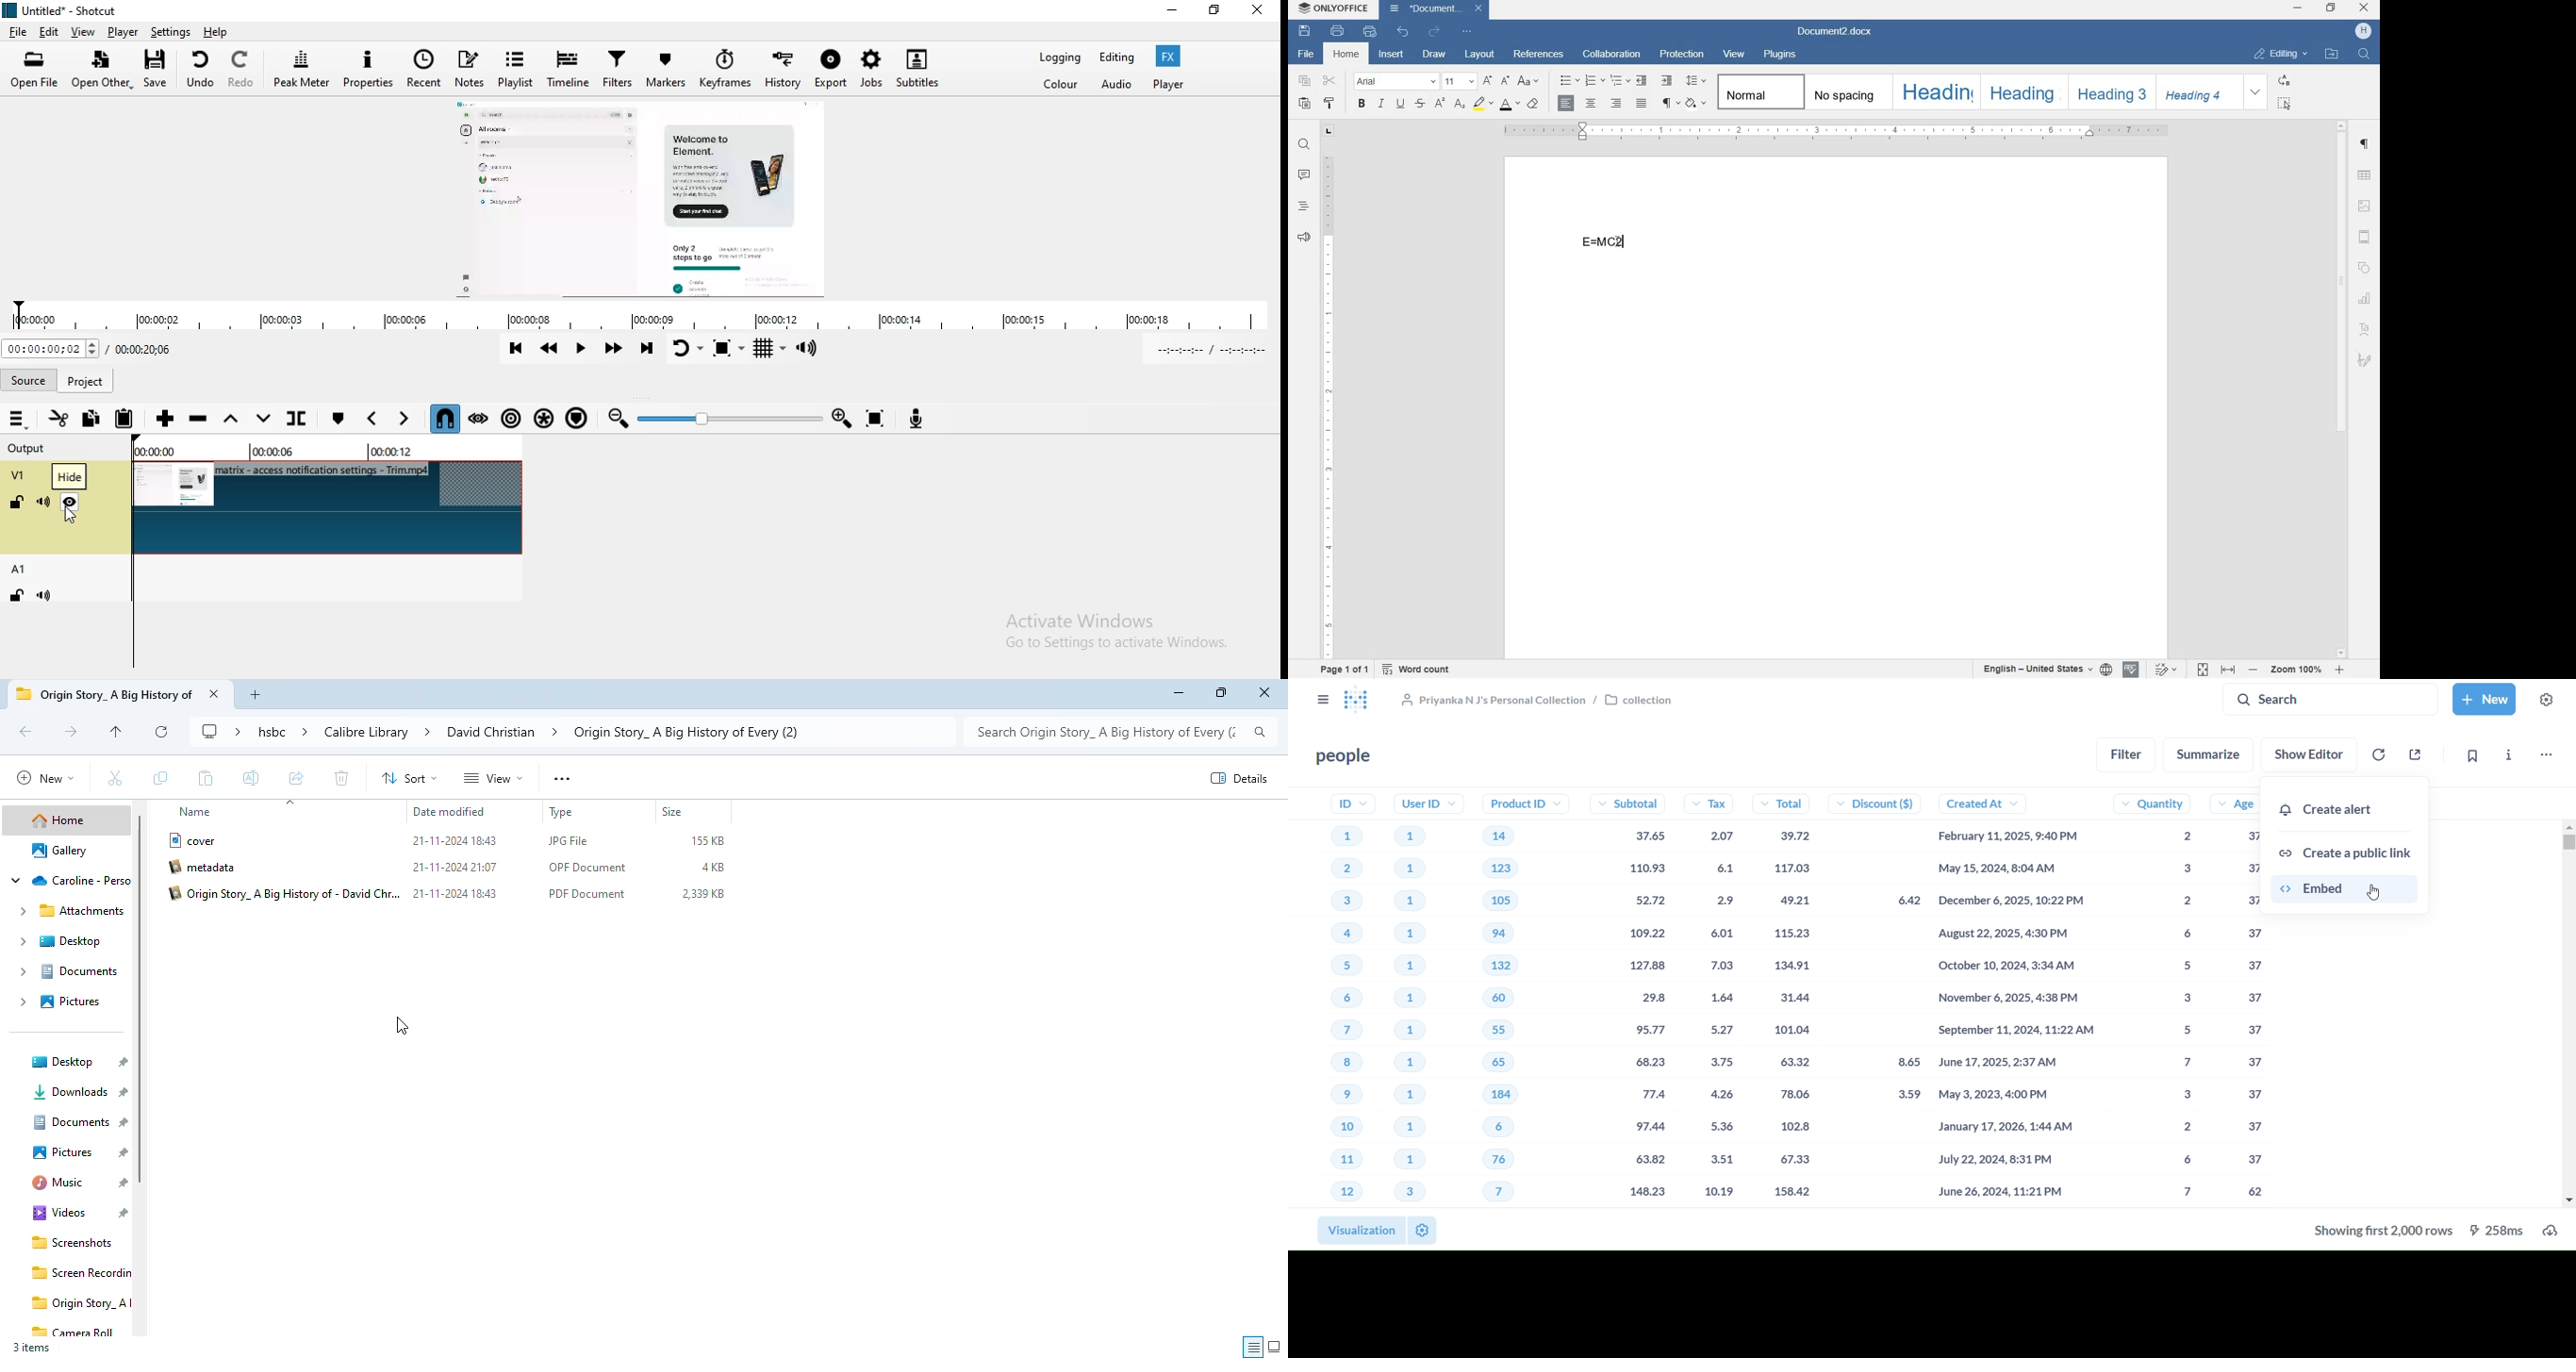 The height and width of the screenshot is (1372, 2576). Describe the element at coordinates (1174, 85) in the screenshot. I see `Player` at that location.